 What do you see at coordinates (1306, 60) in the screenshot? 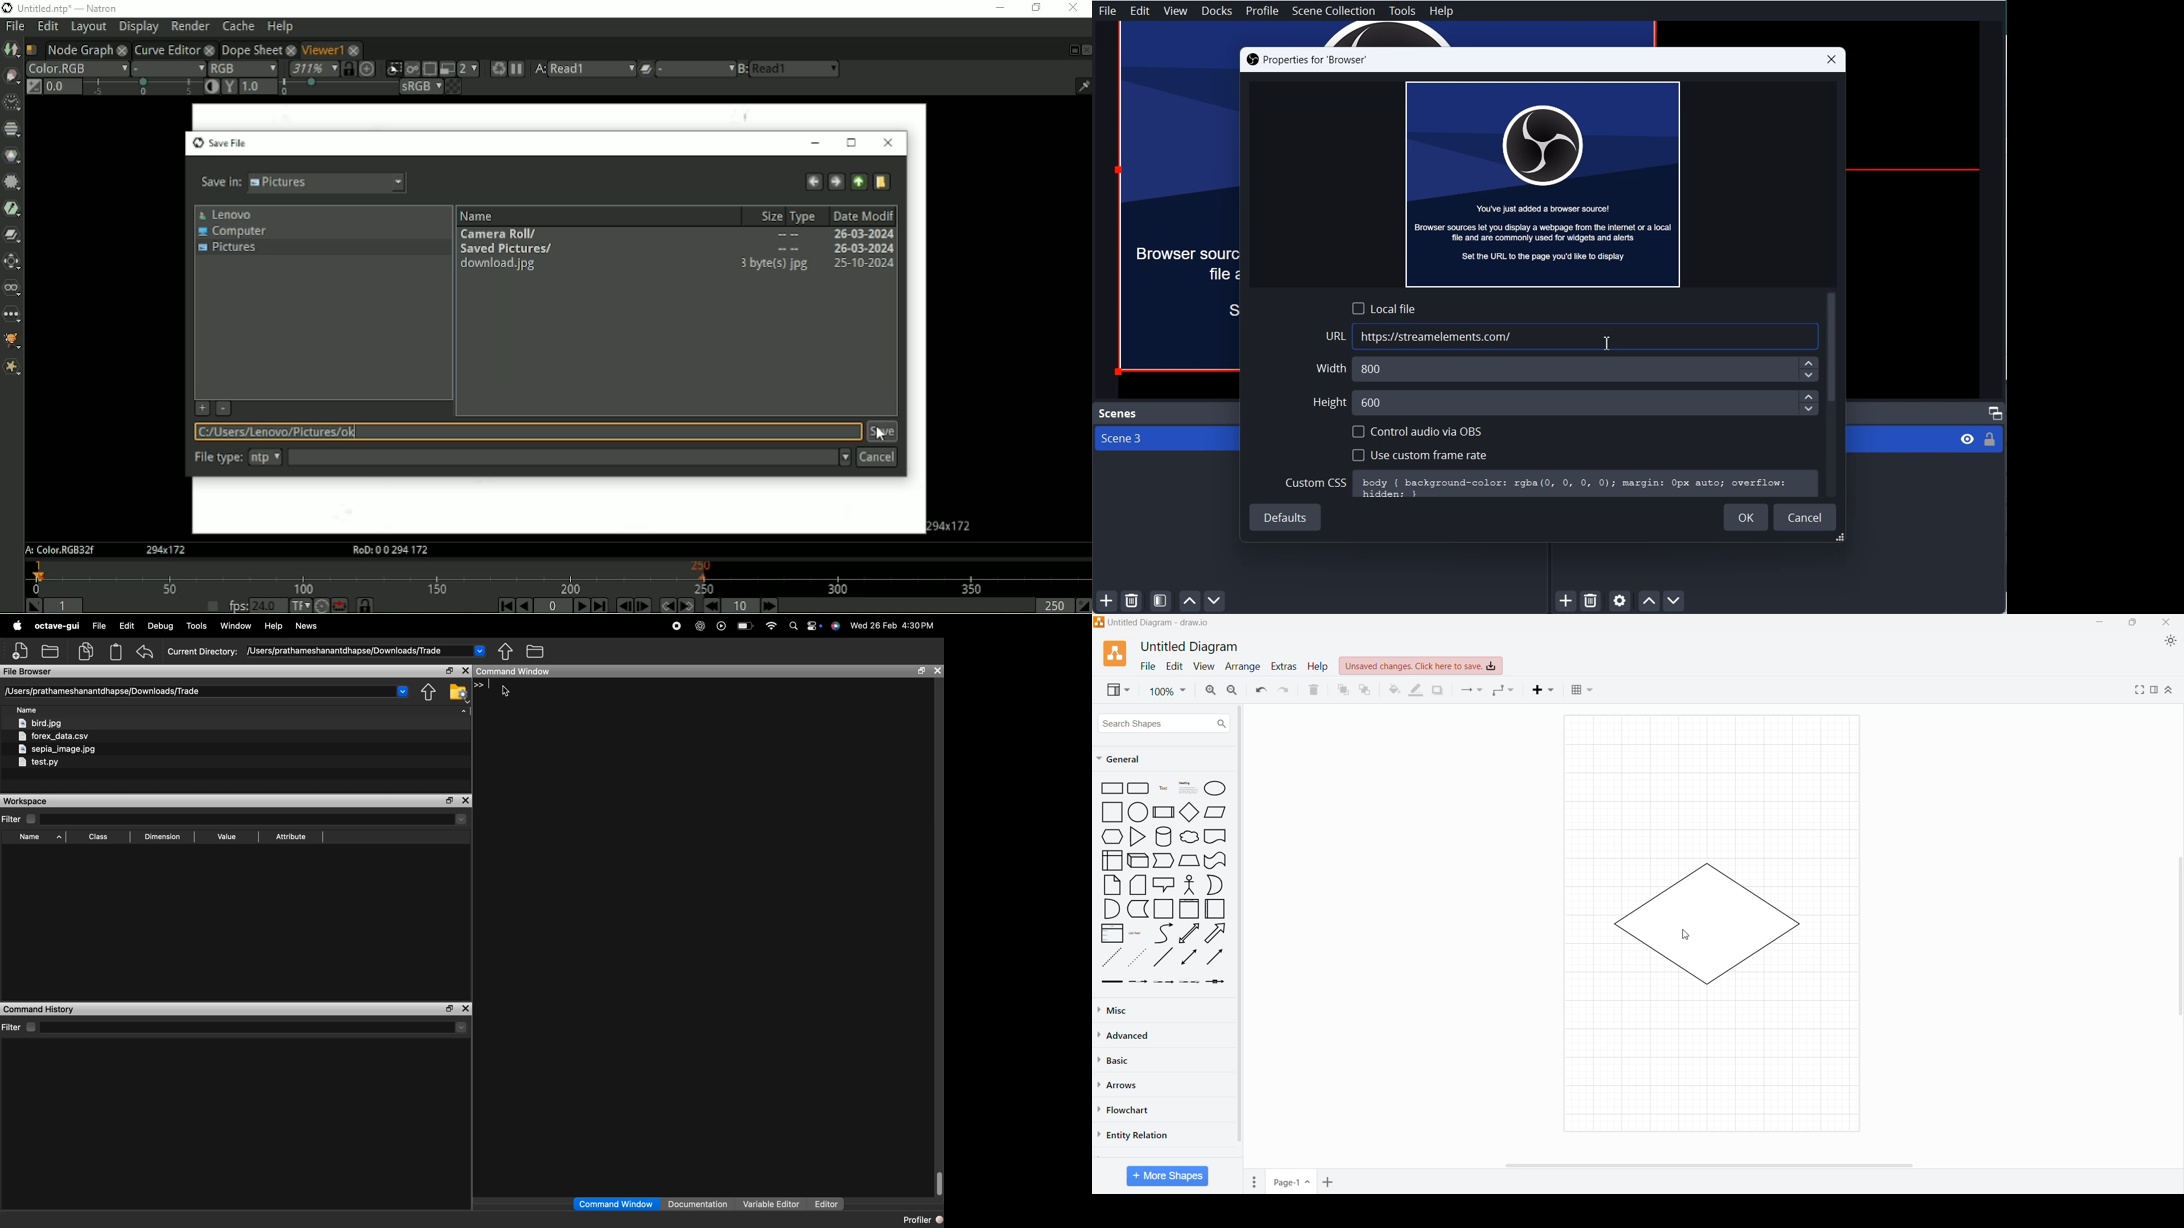
I see `Properties of Browser` at bounding box center [1306, 60].